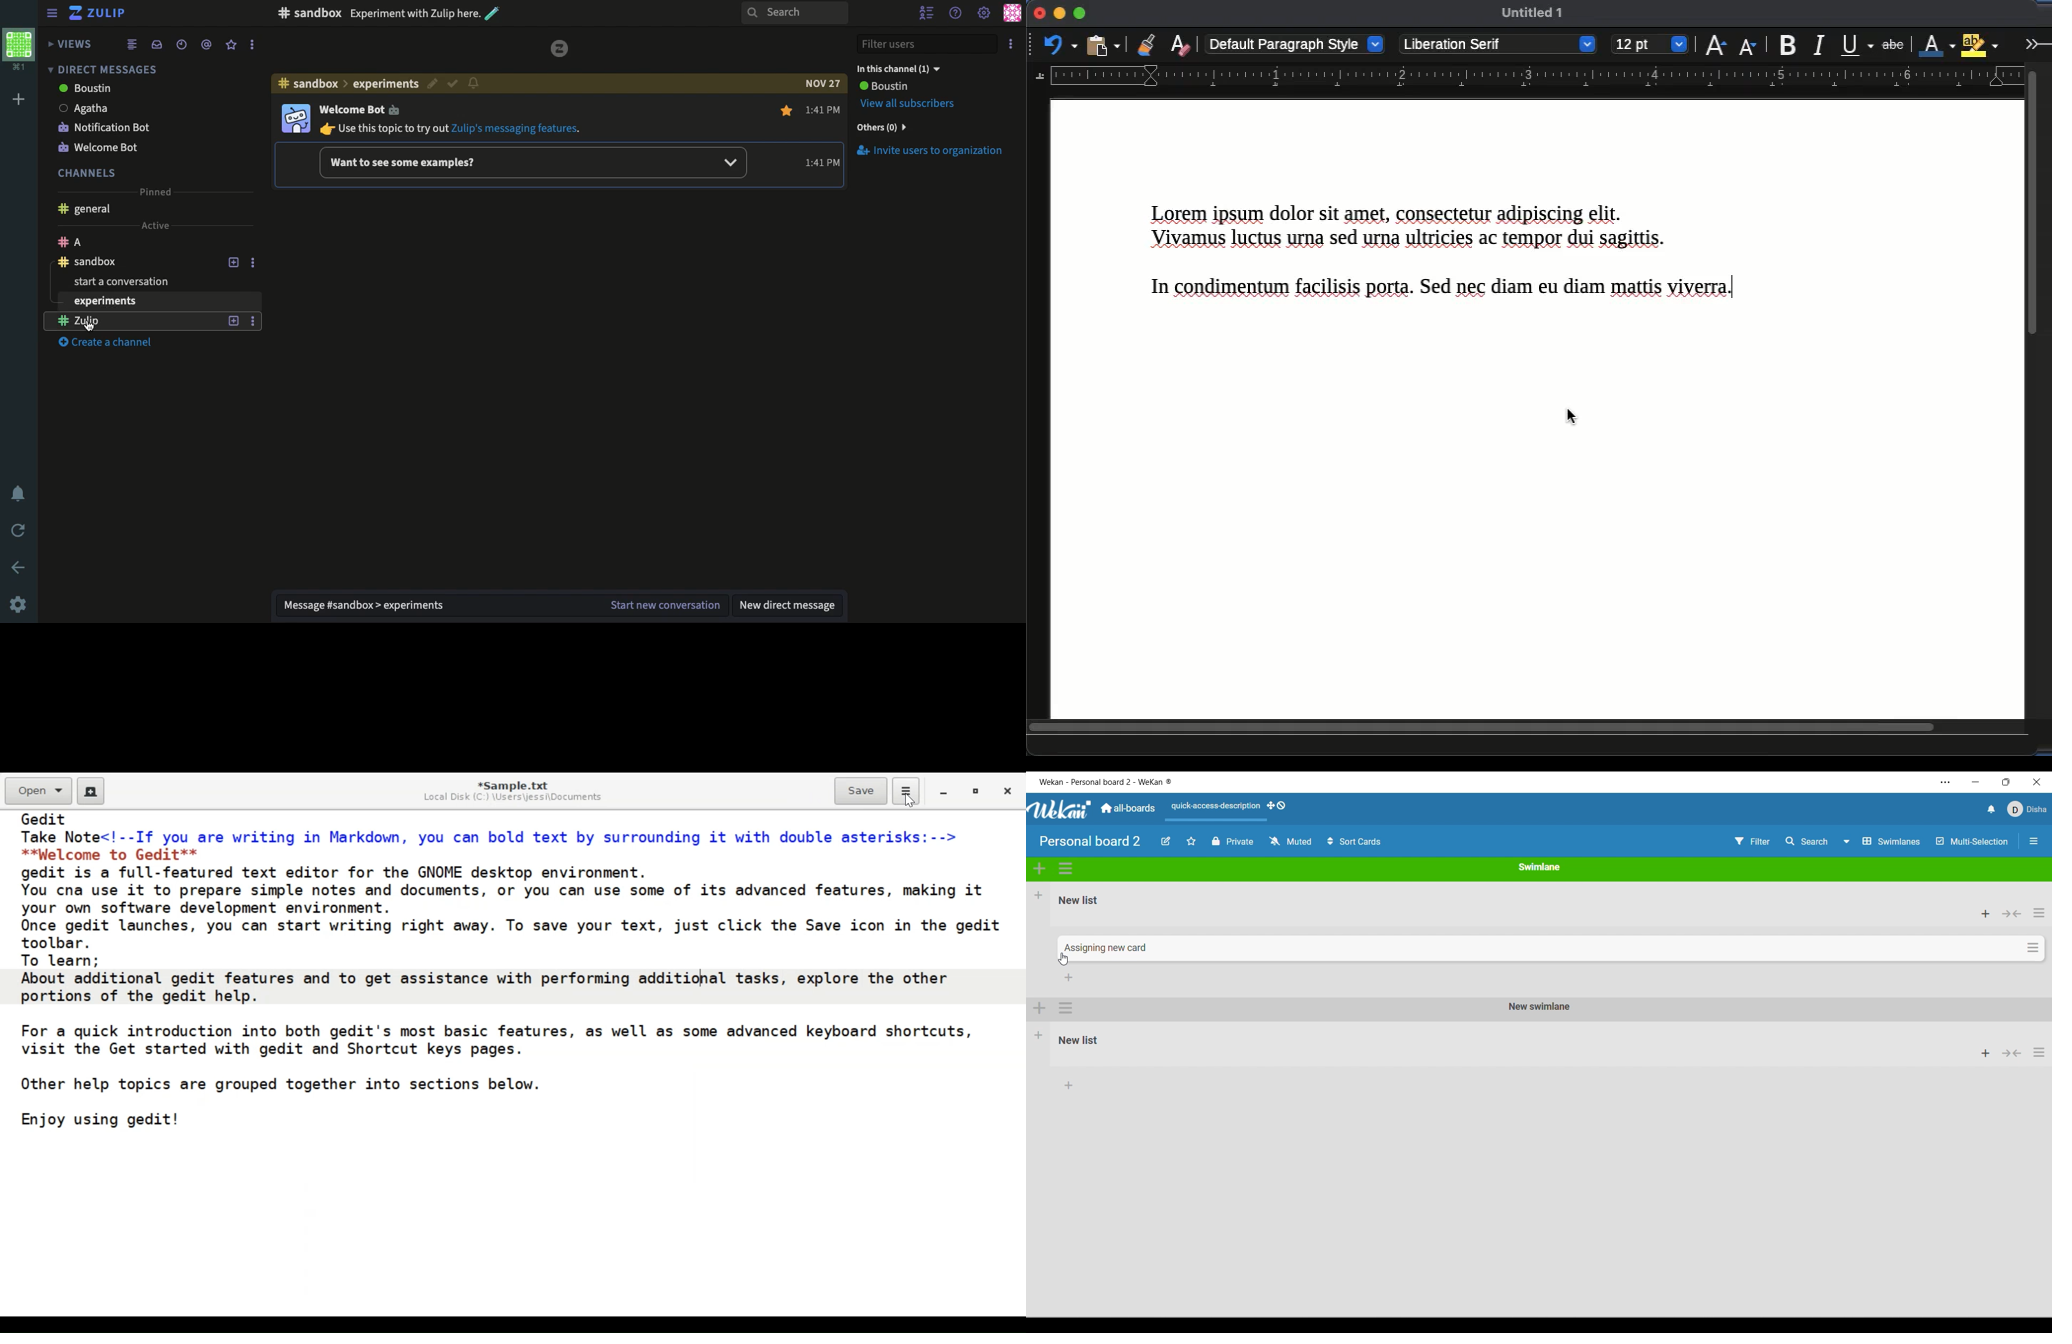 Image resolution: width=2072 pixels, height=1344 pixels. What do you see at coordinates (983, 14) in the screenshot?
I see `Settings ` at bounding box center [983, 14].